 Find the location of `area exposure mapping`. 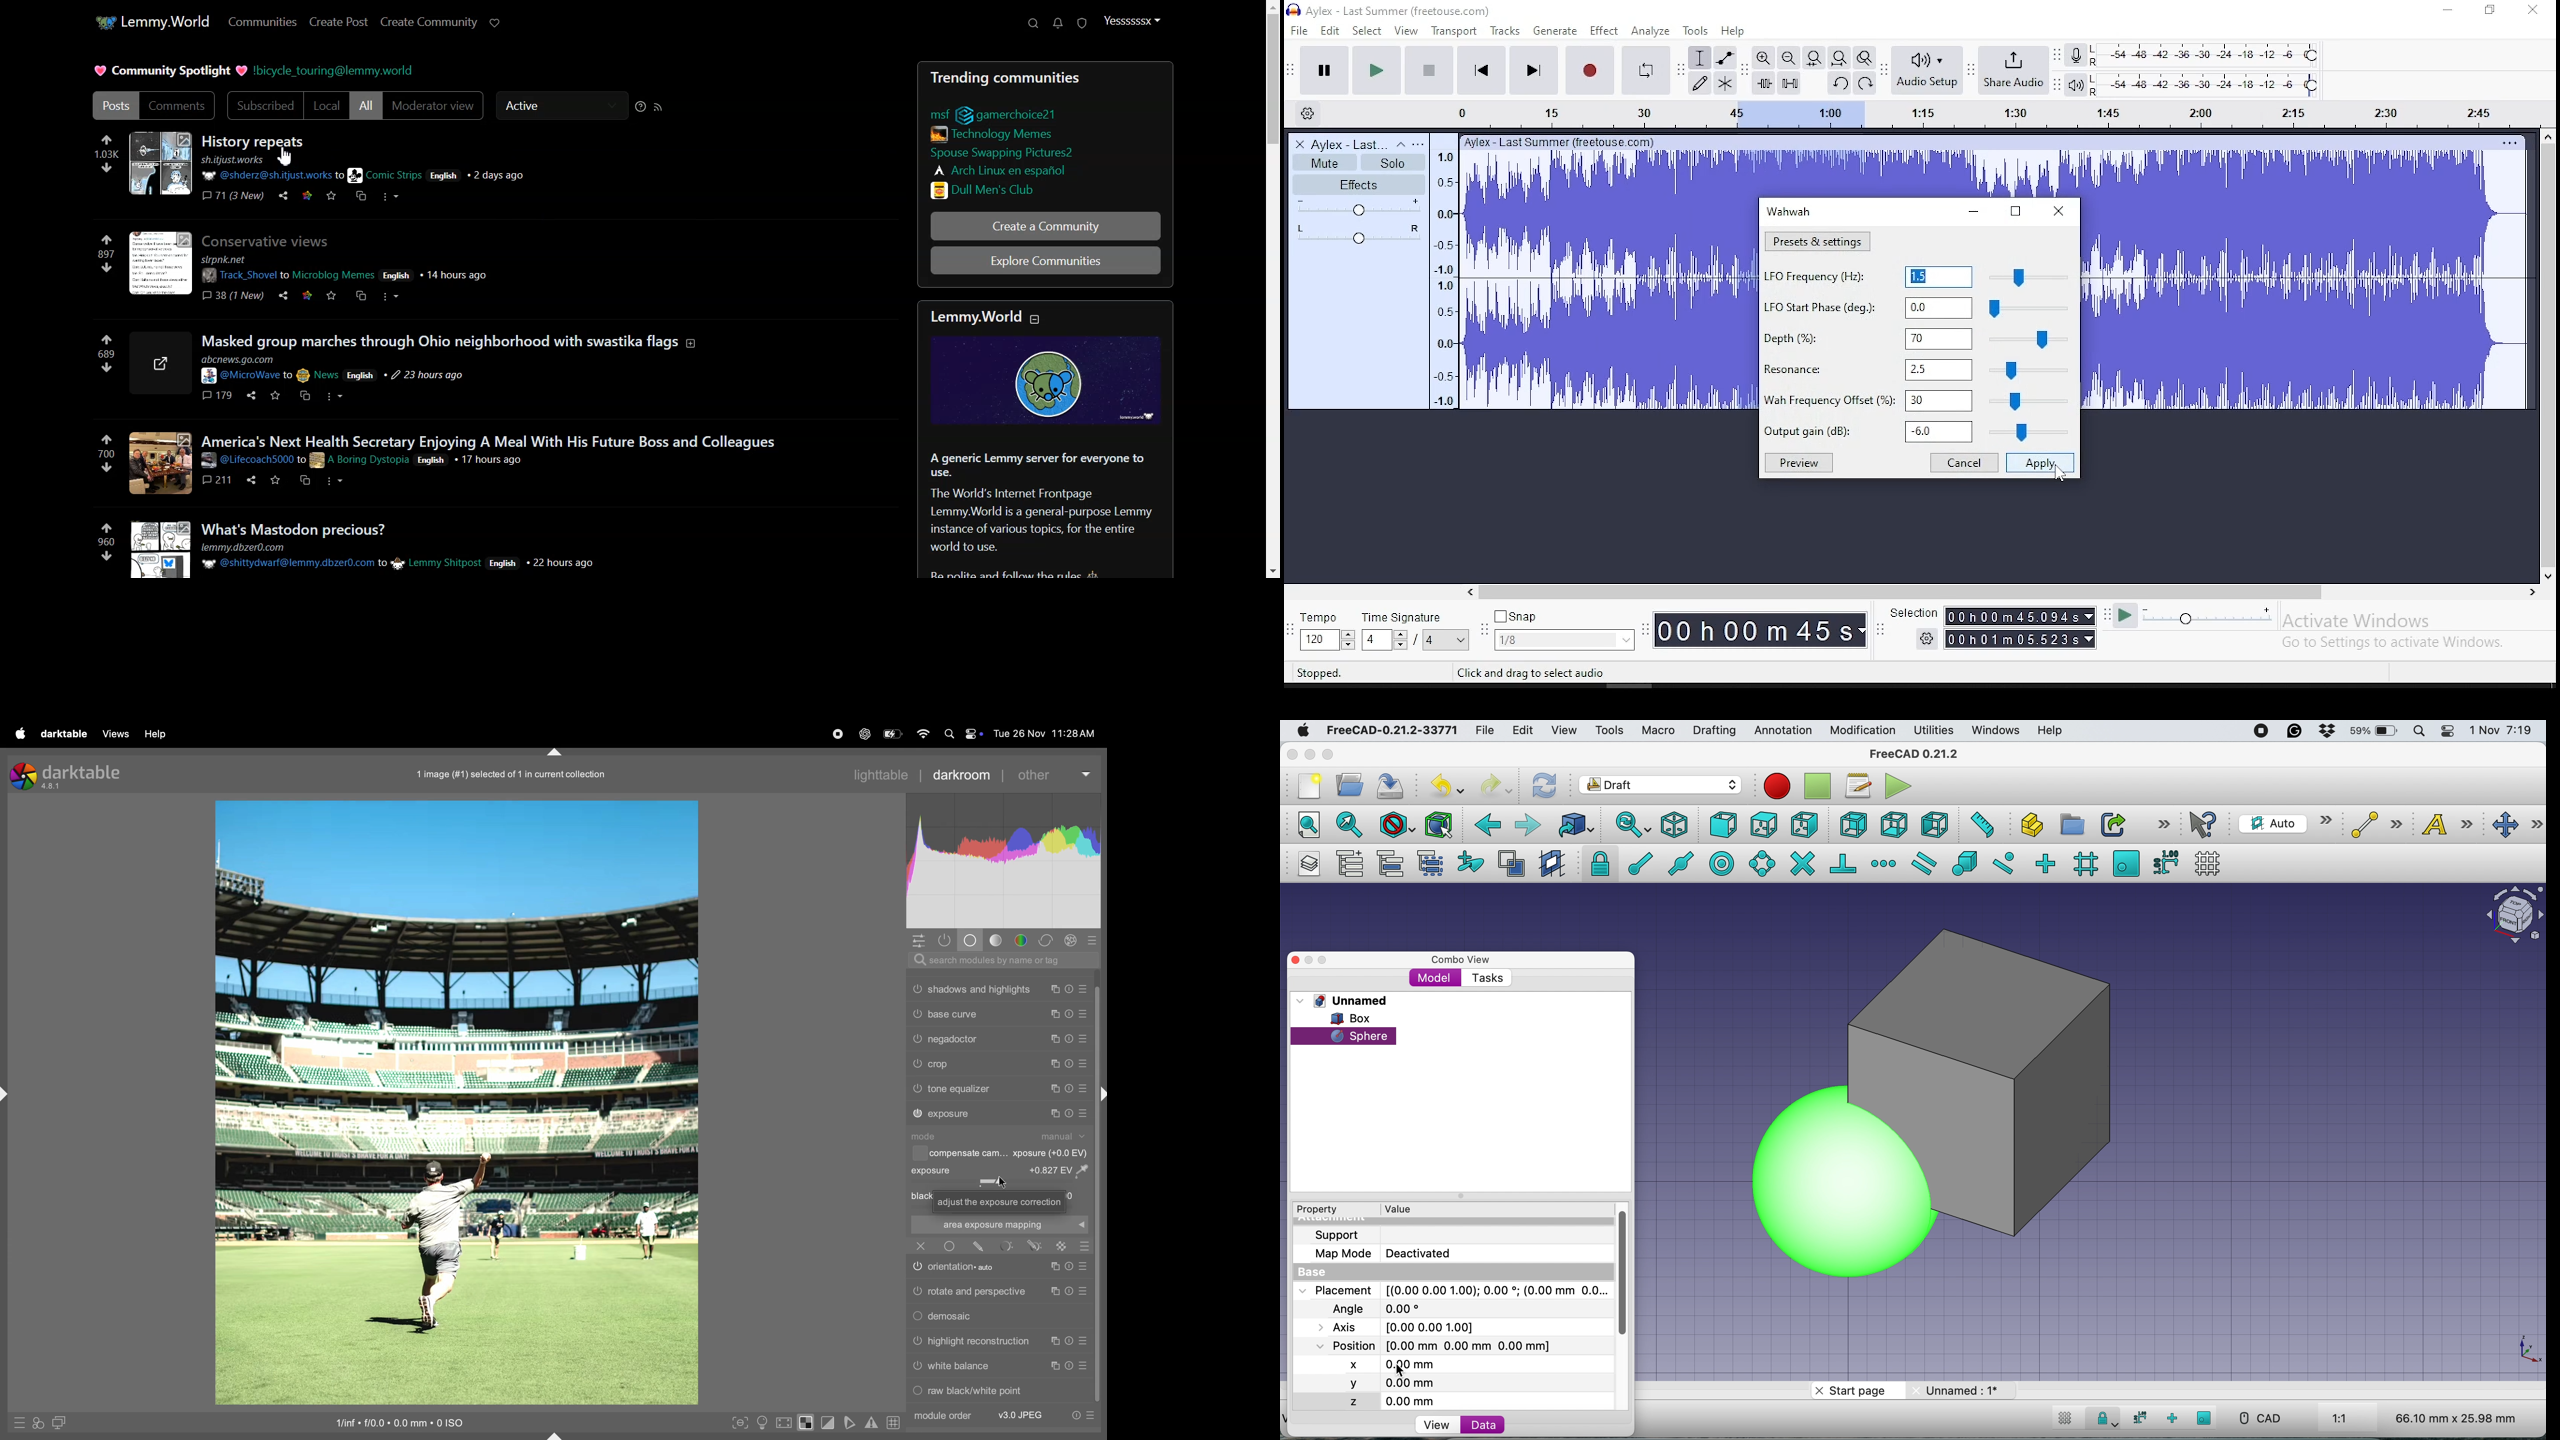

area exposure mapping is located at coordinates (998, 1225).